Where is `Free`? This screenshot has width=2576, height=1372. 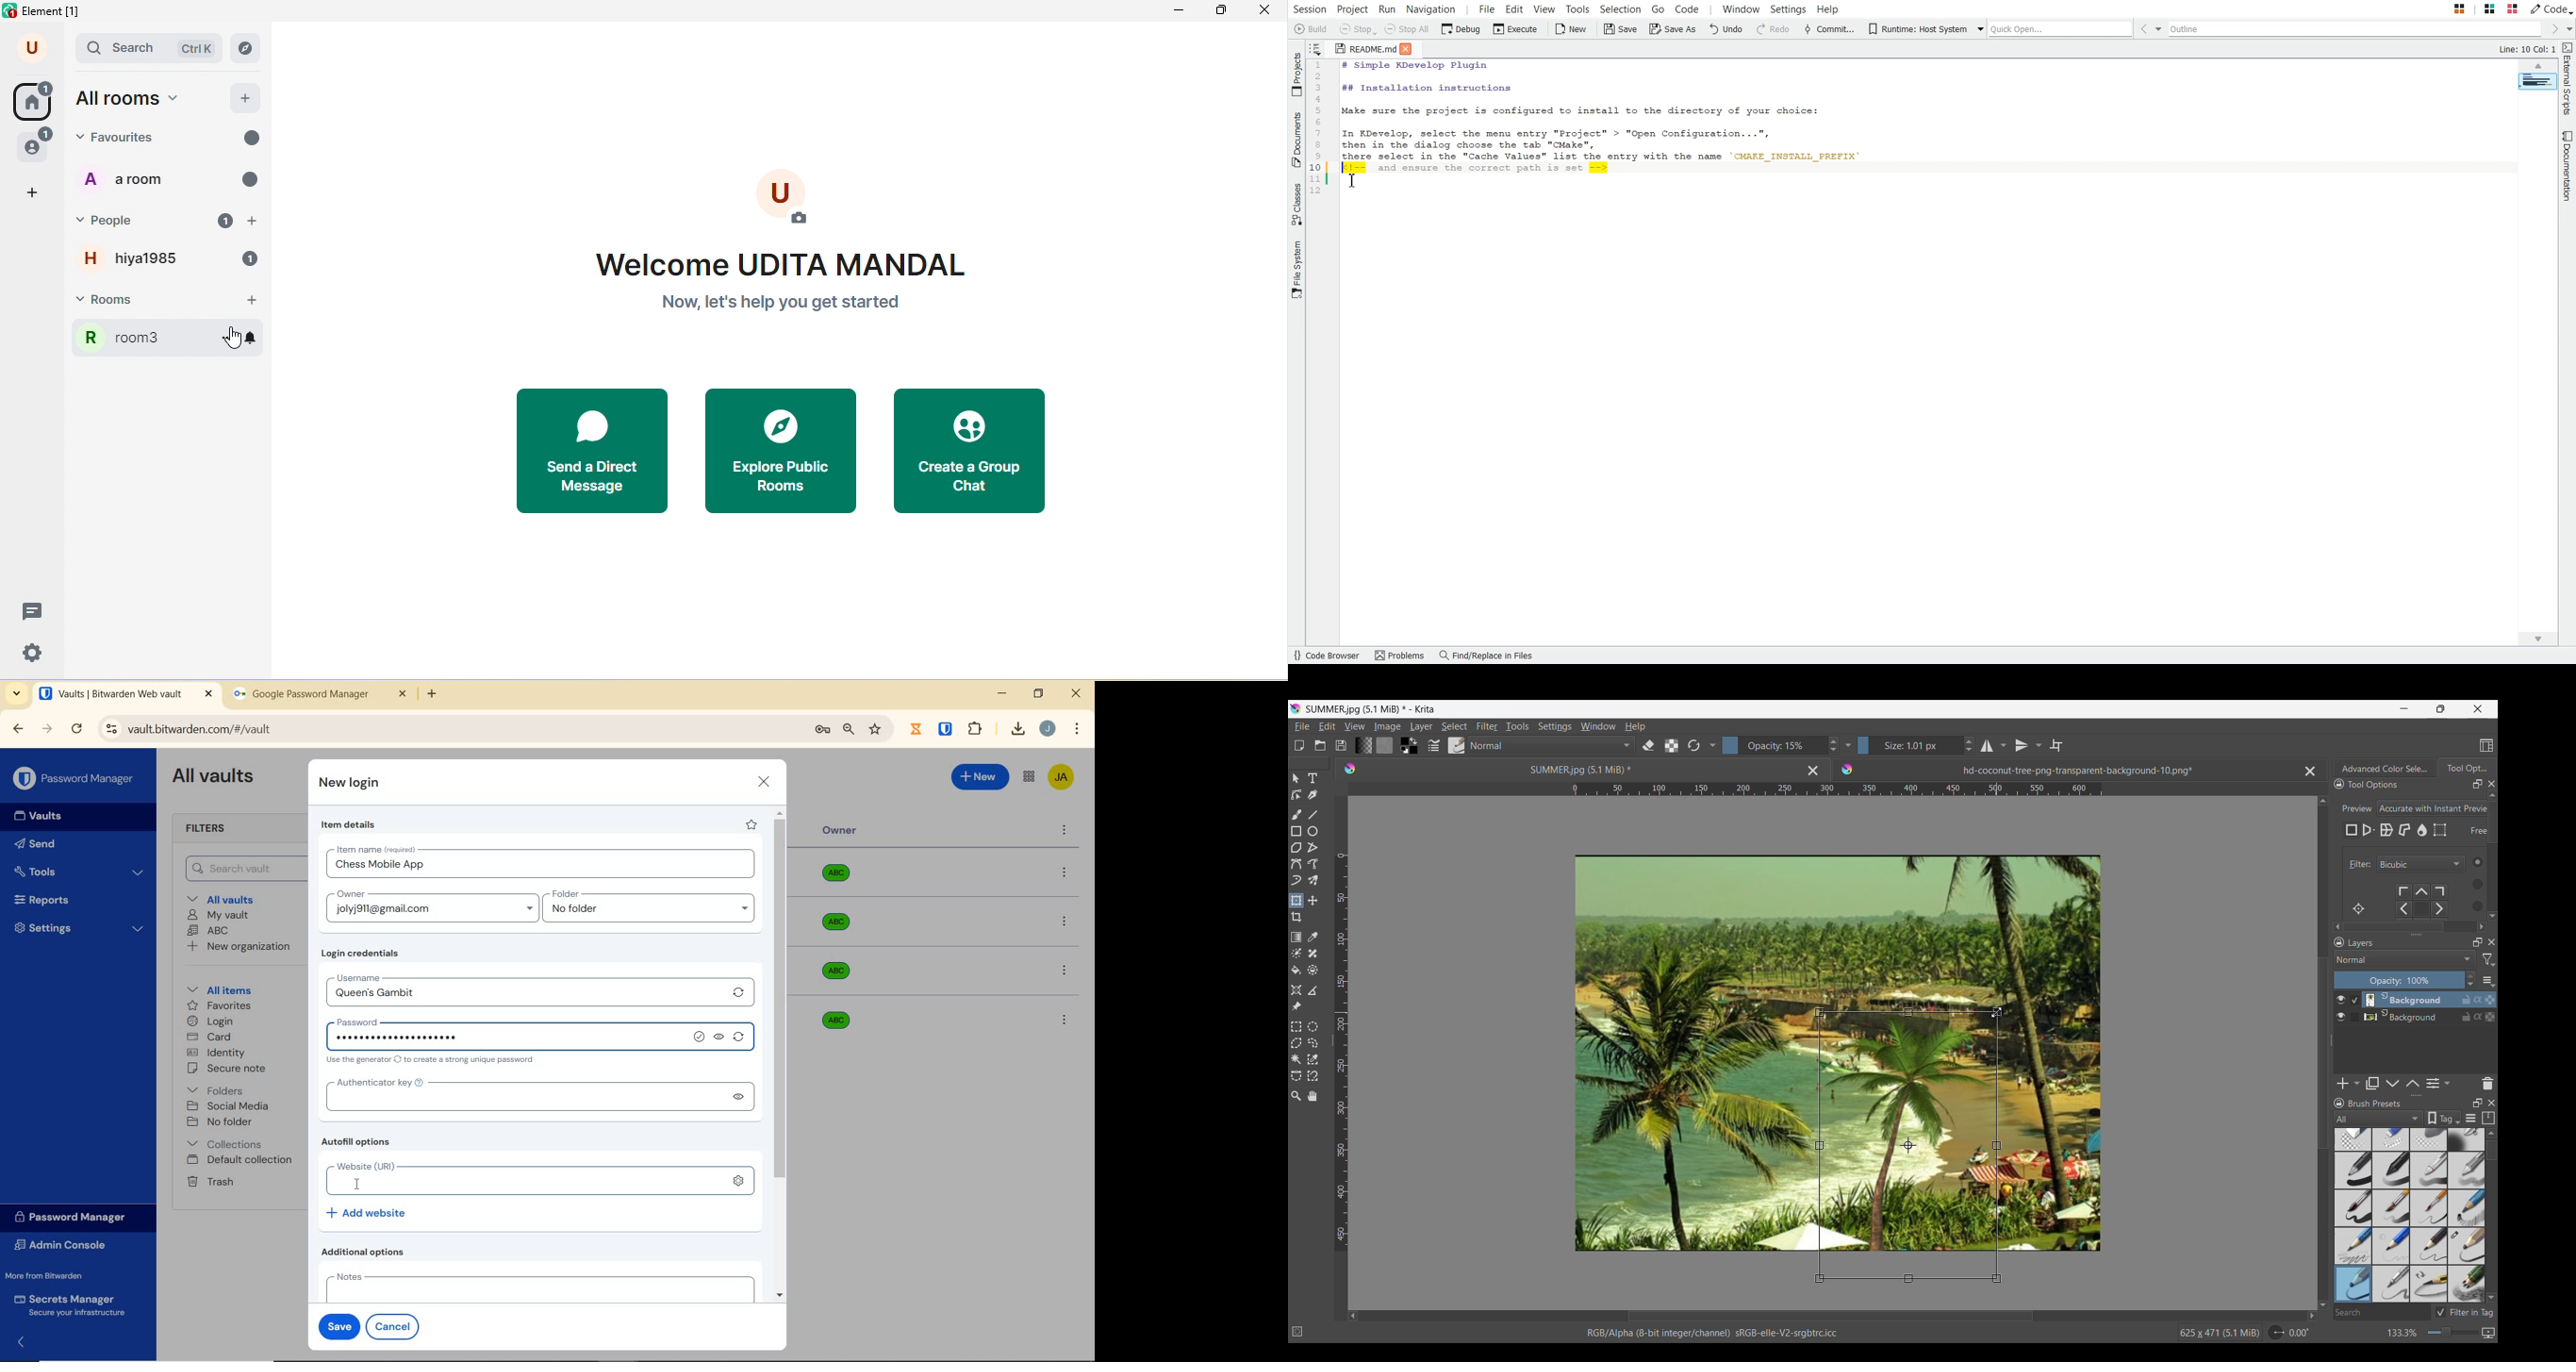 Free is located at coordinates (2352, 830).